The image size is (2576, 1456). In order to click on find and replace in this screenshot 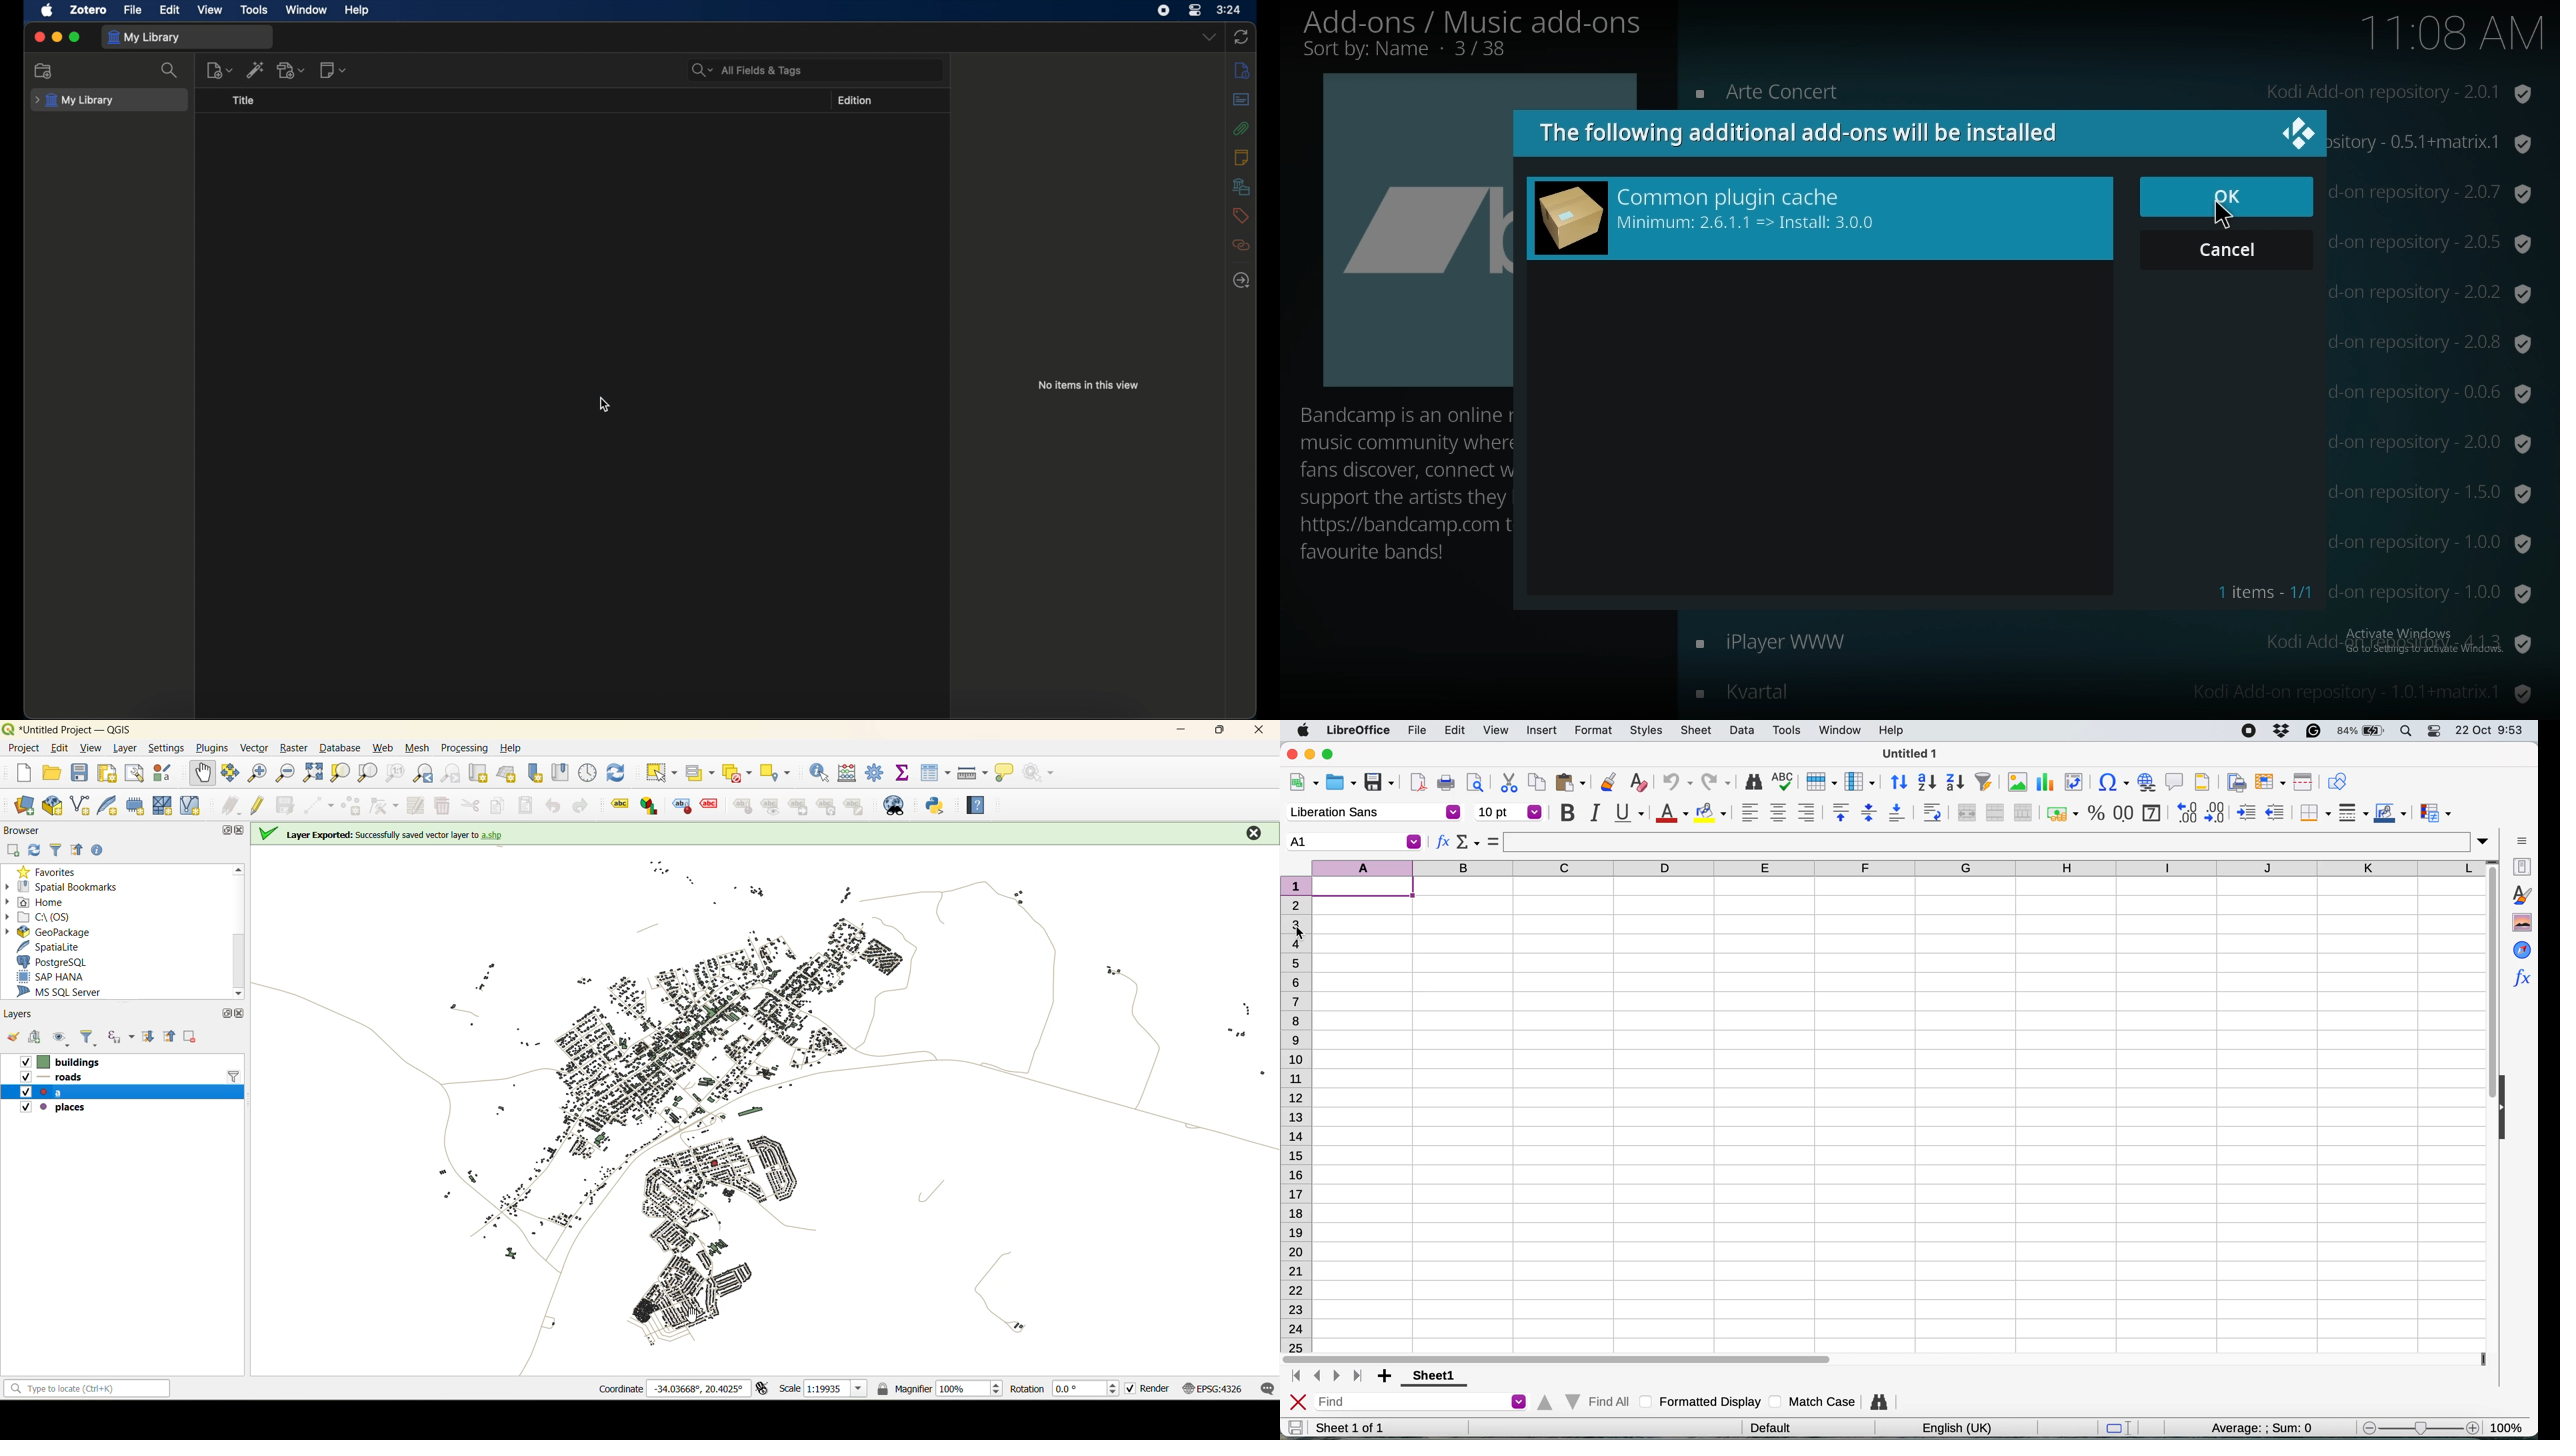, I will do `click(1755, 782)`.